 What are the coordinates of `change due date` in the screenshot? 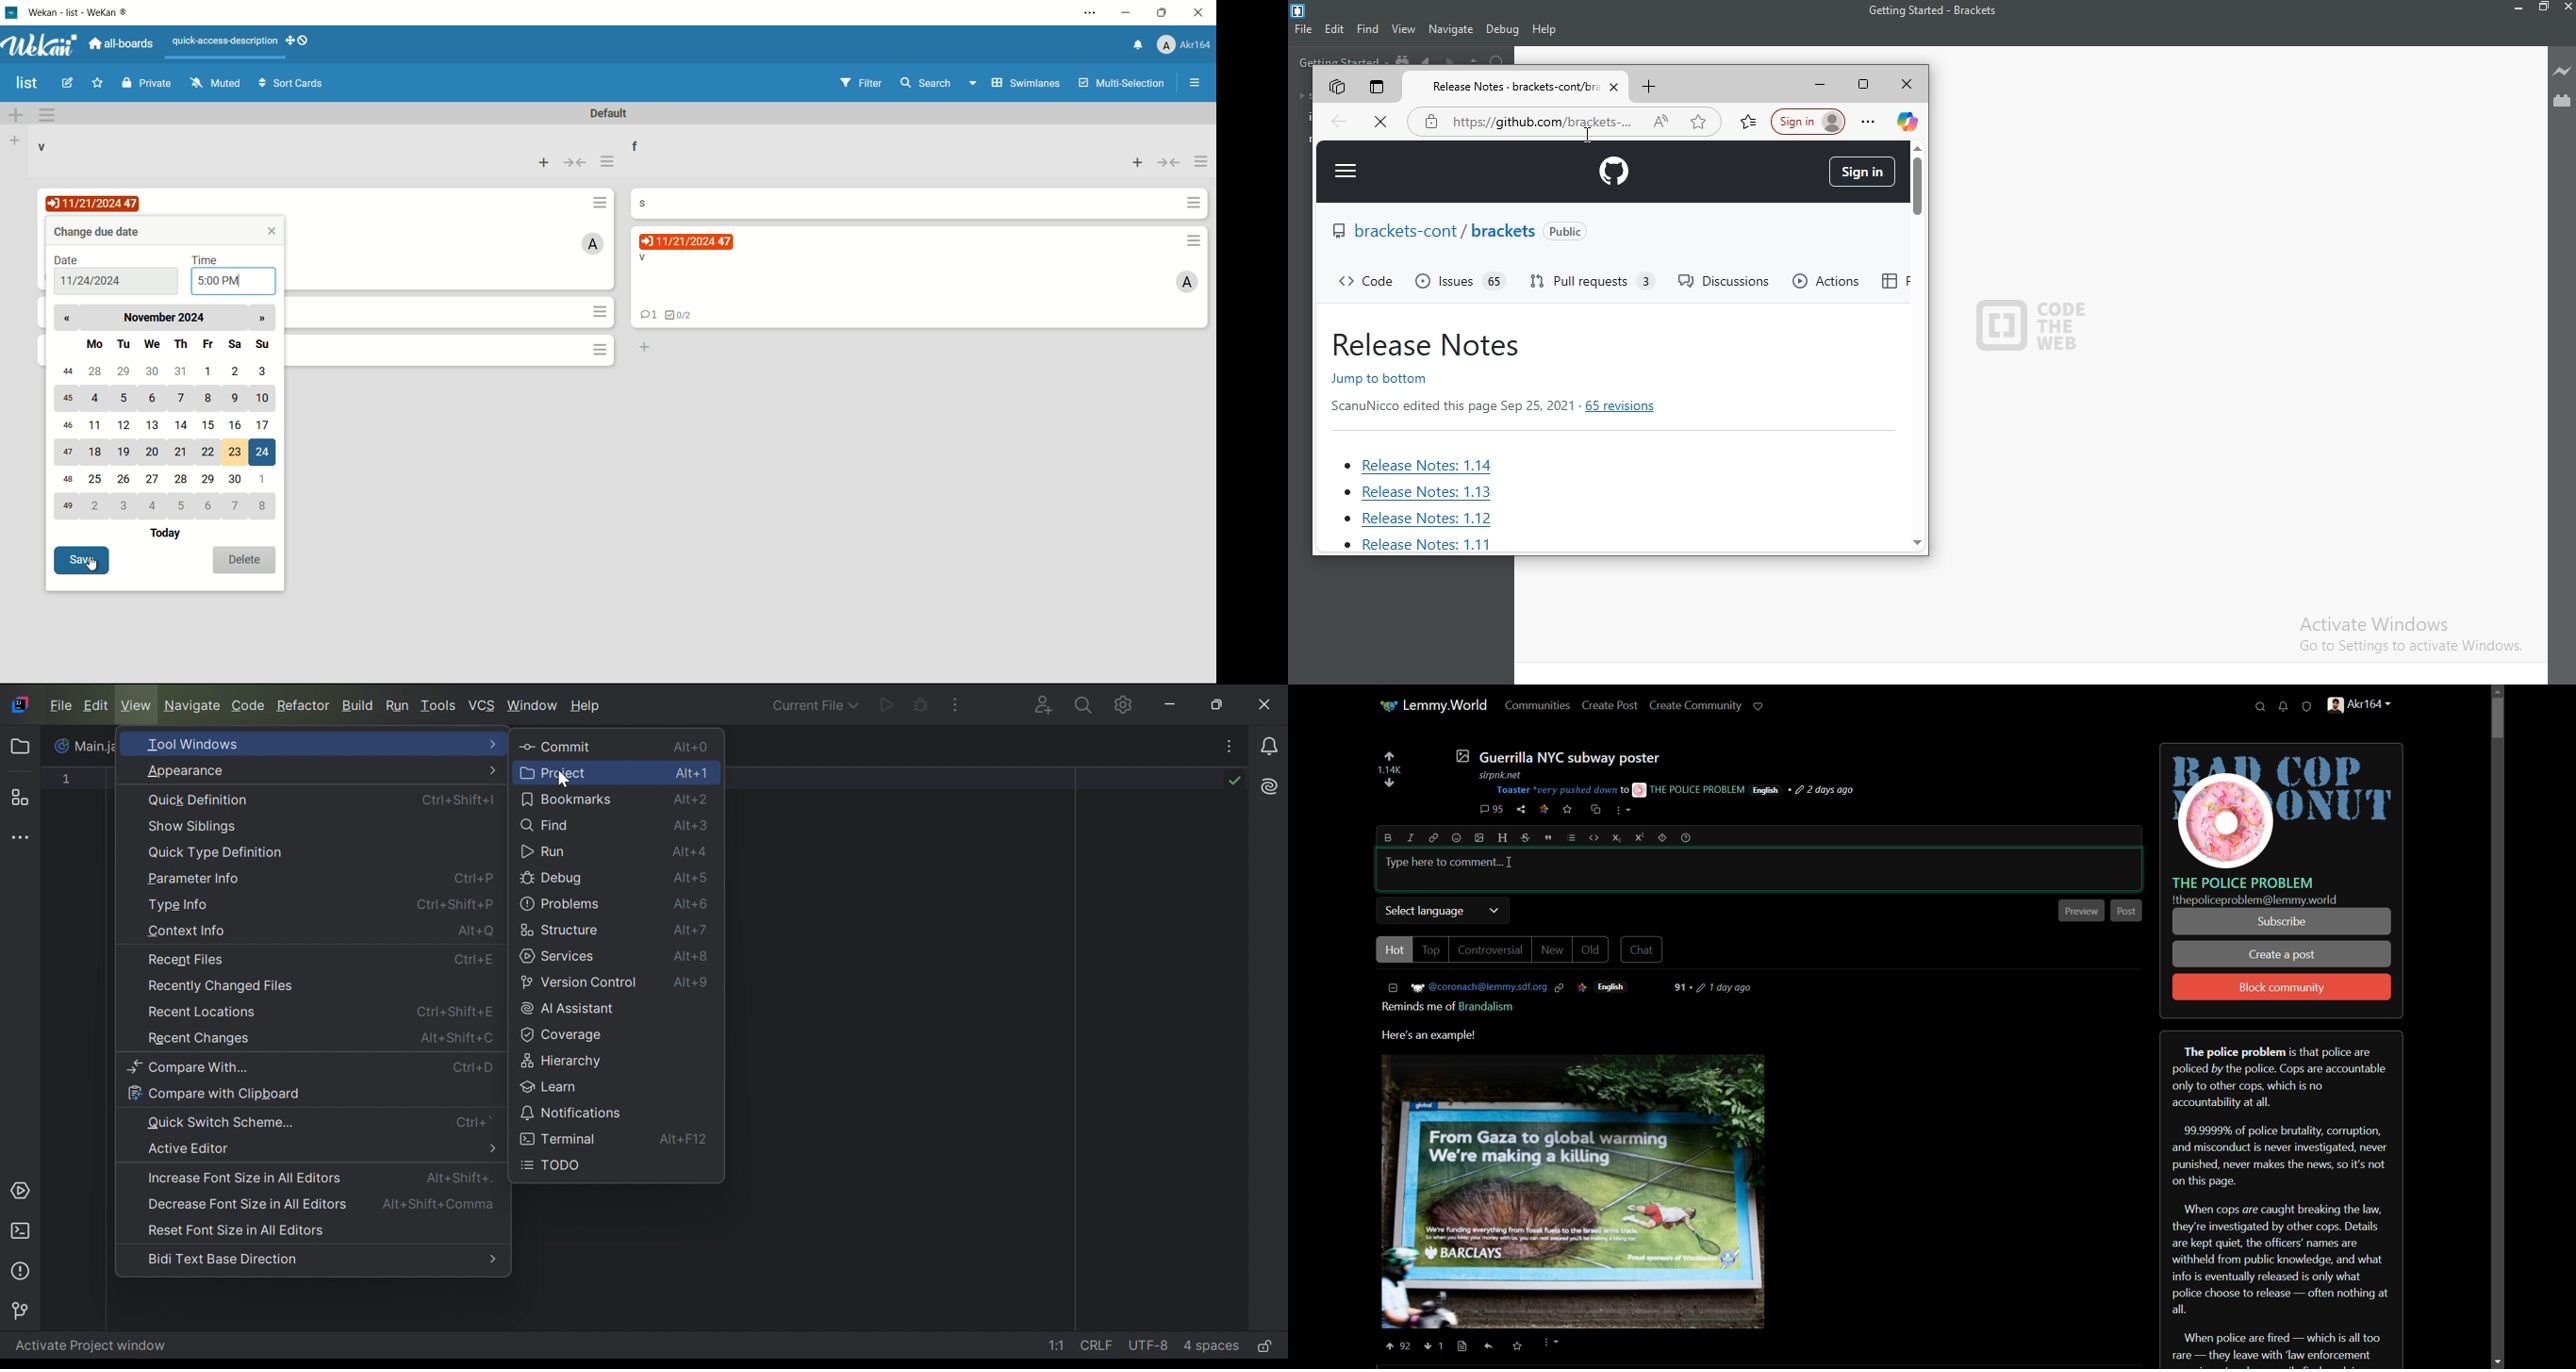 It's located at (98, 231).